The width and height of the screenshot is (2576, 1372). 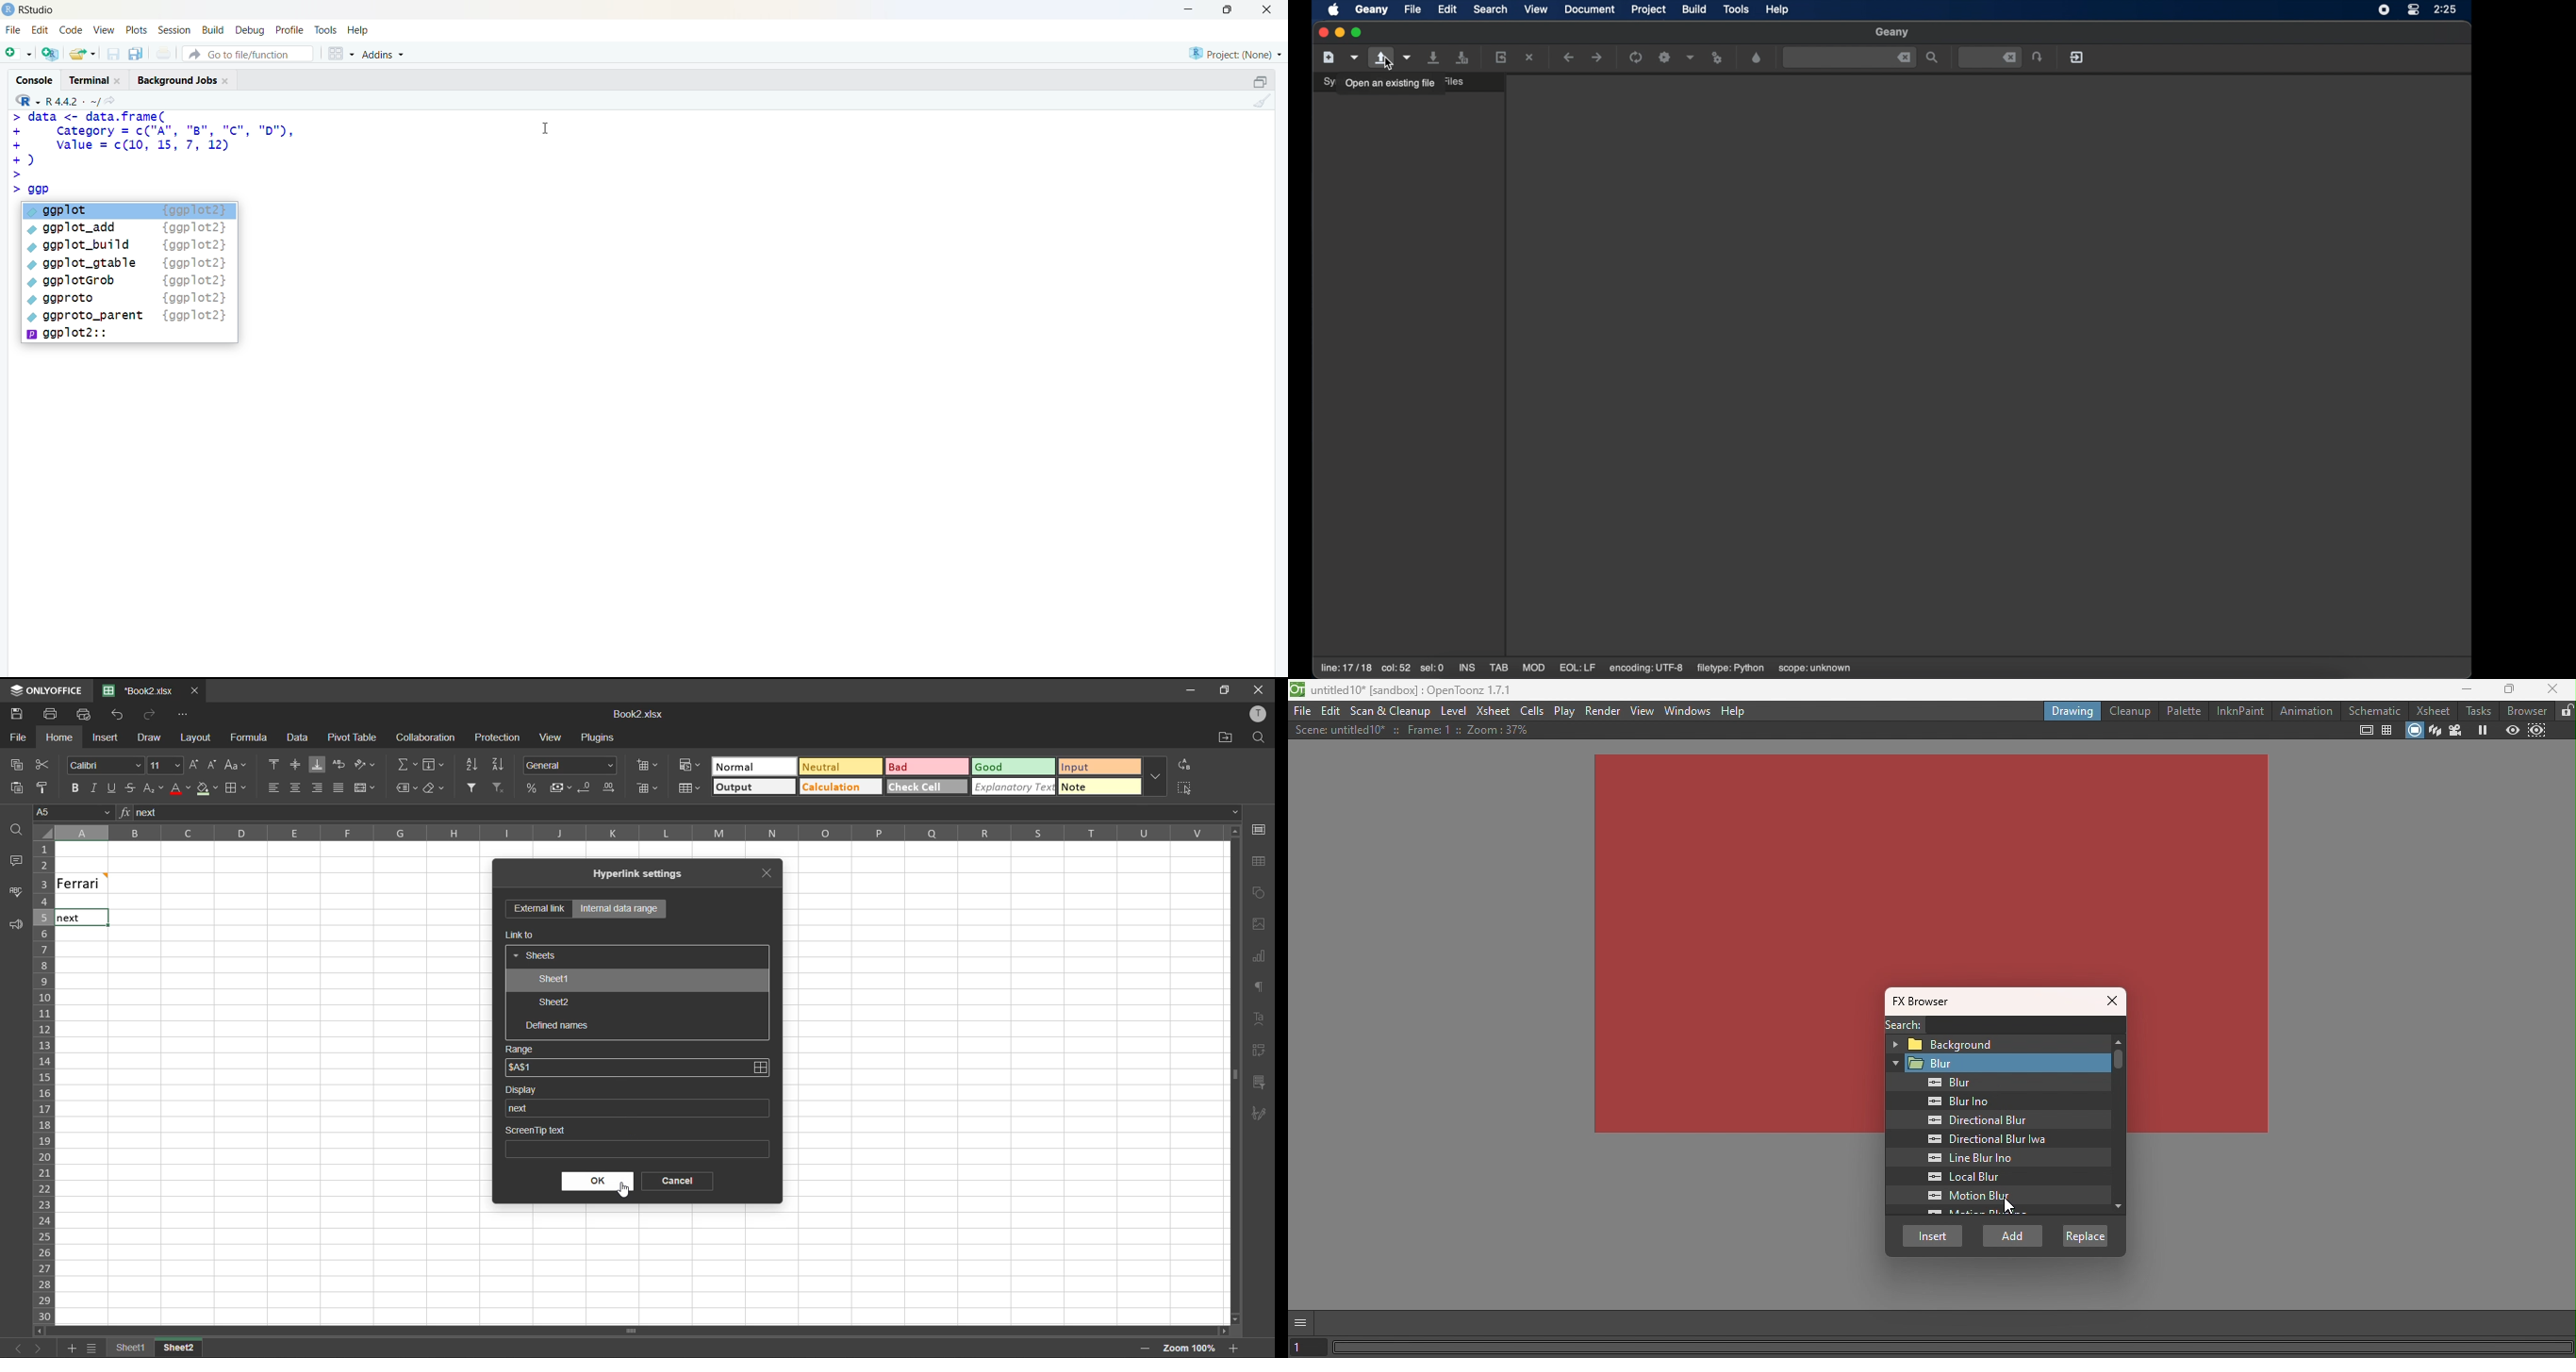 What do you see at coordinates (1717, 58) in the screenshot?
I see `run or view file` at bounding box center [1717, 58].